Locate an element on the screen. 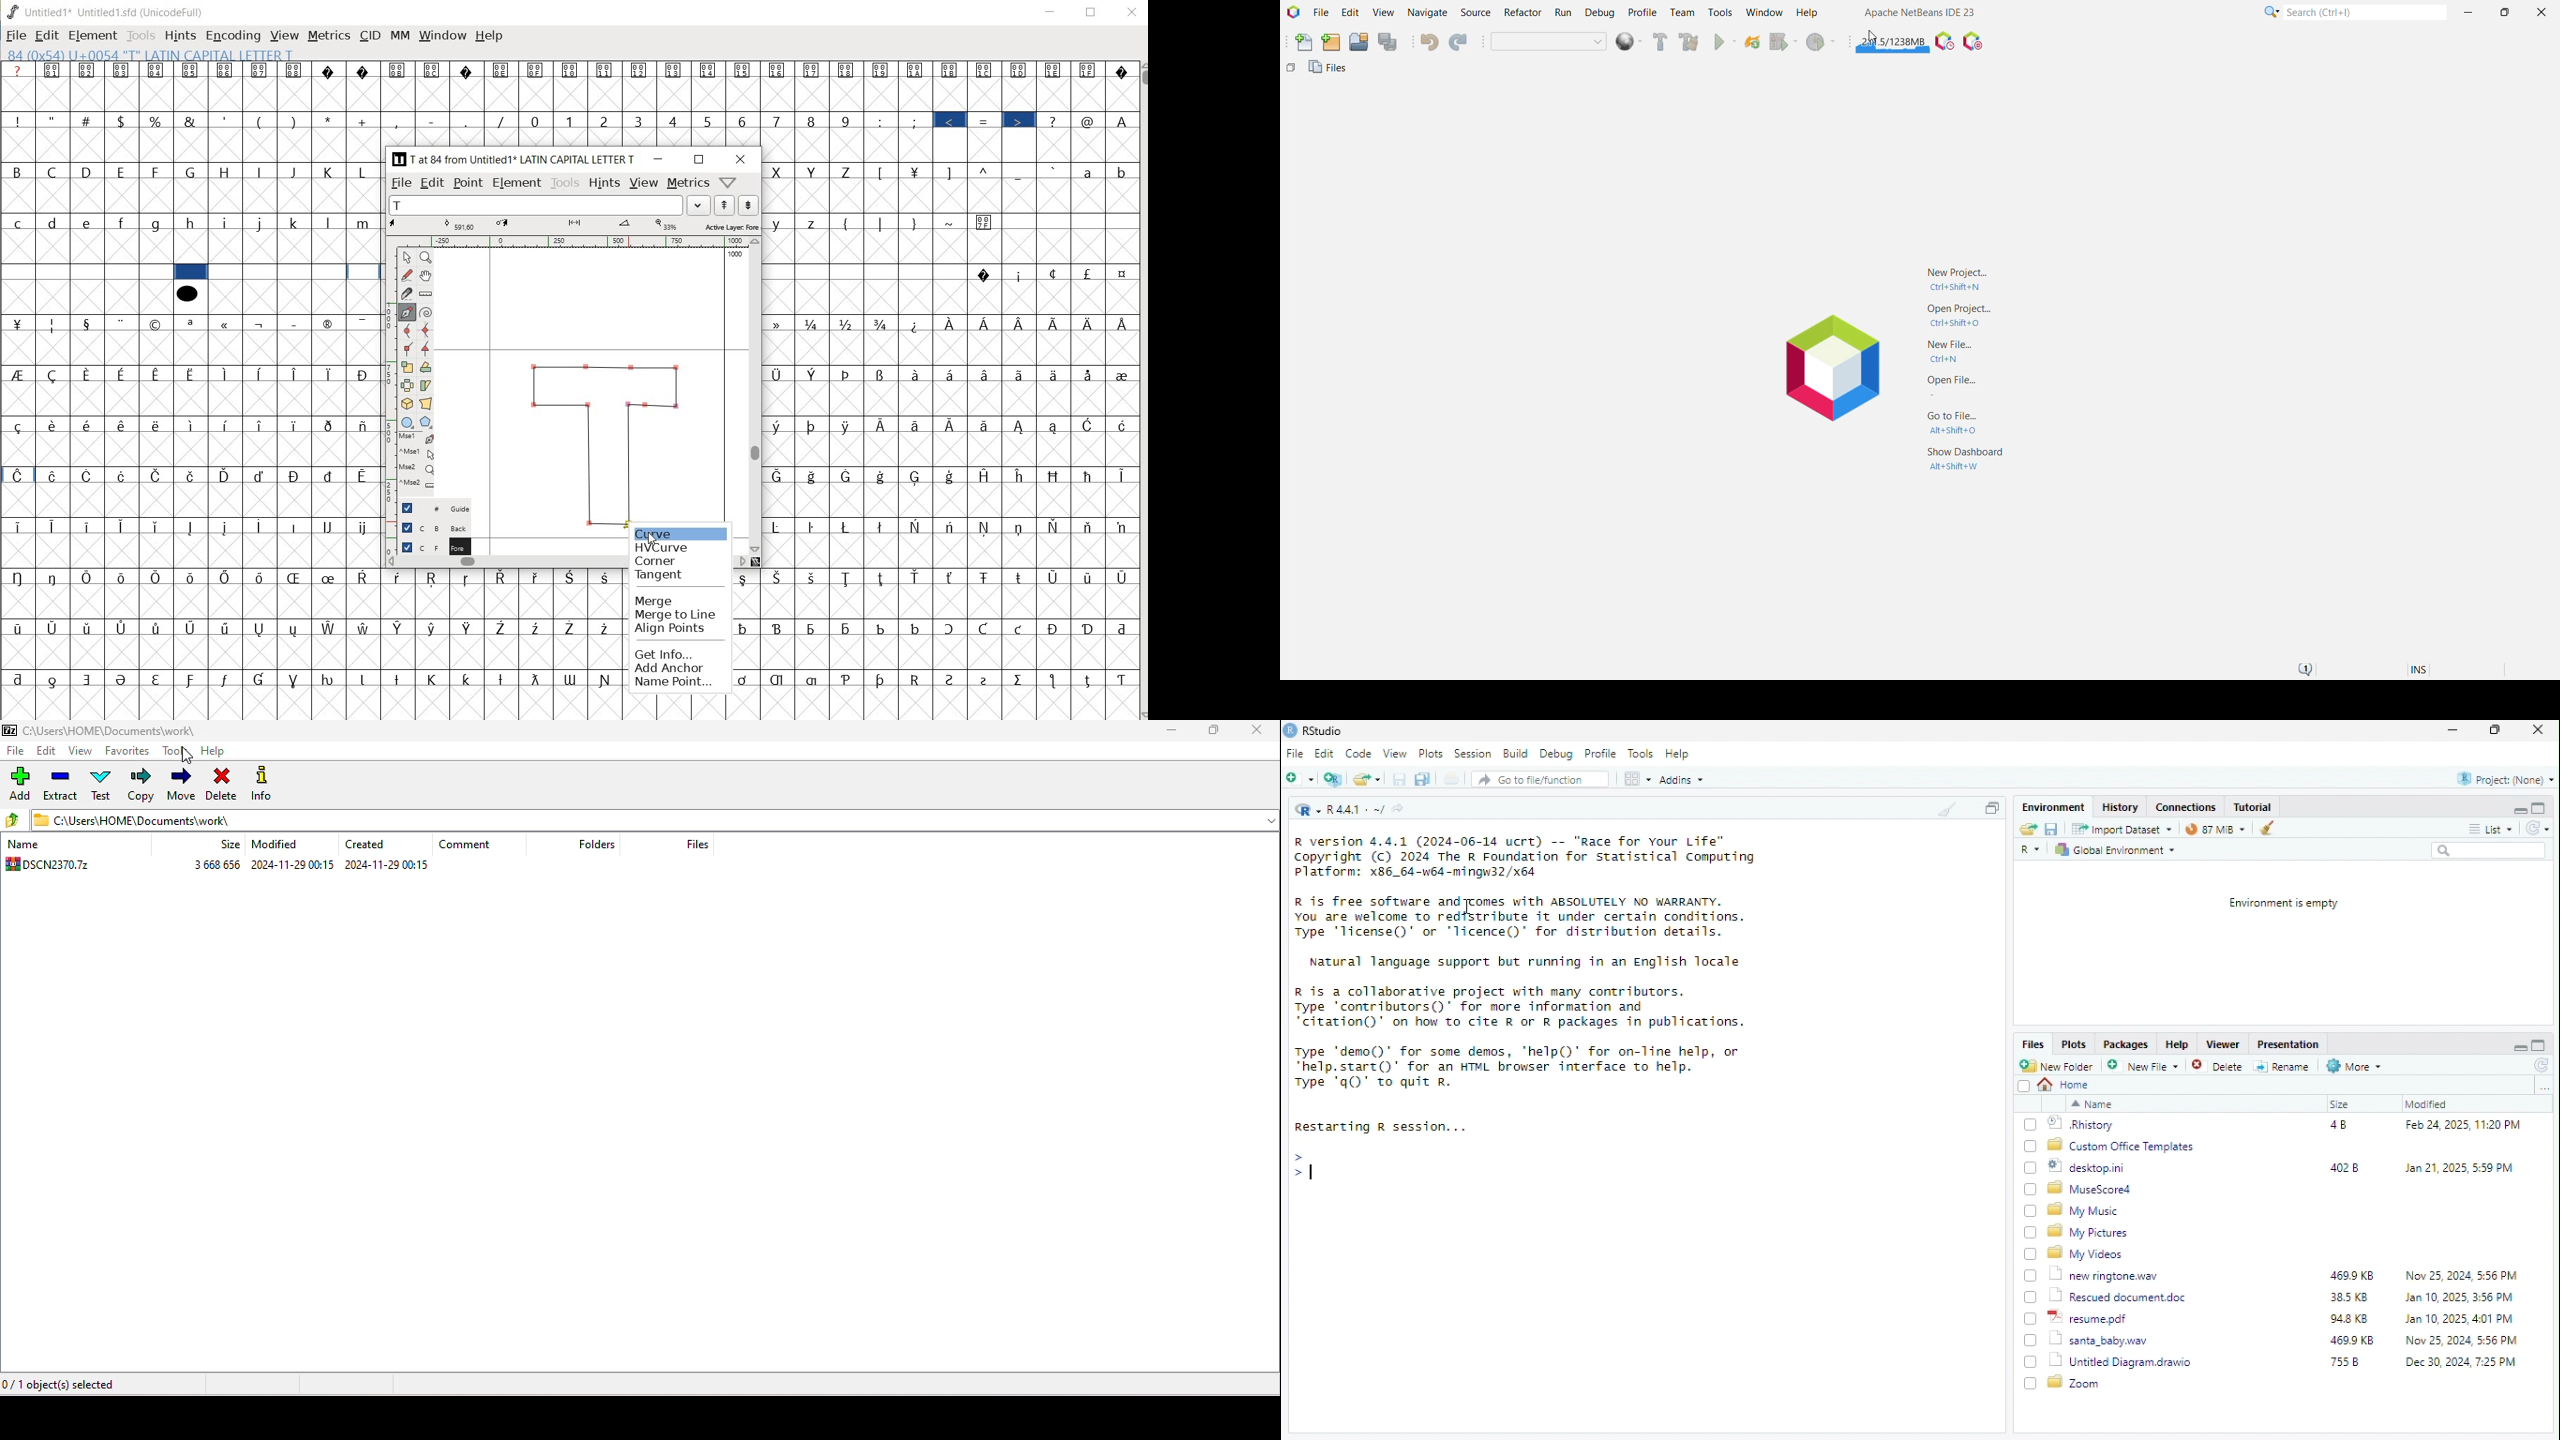  Symbol is located at coordinates (882, 526).